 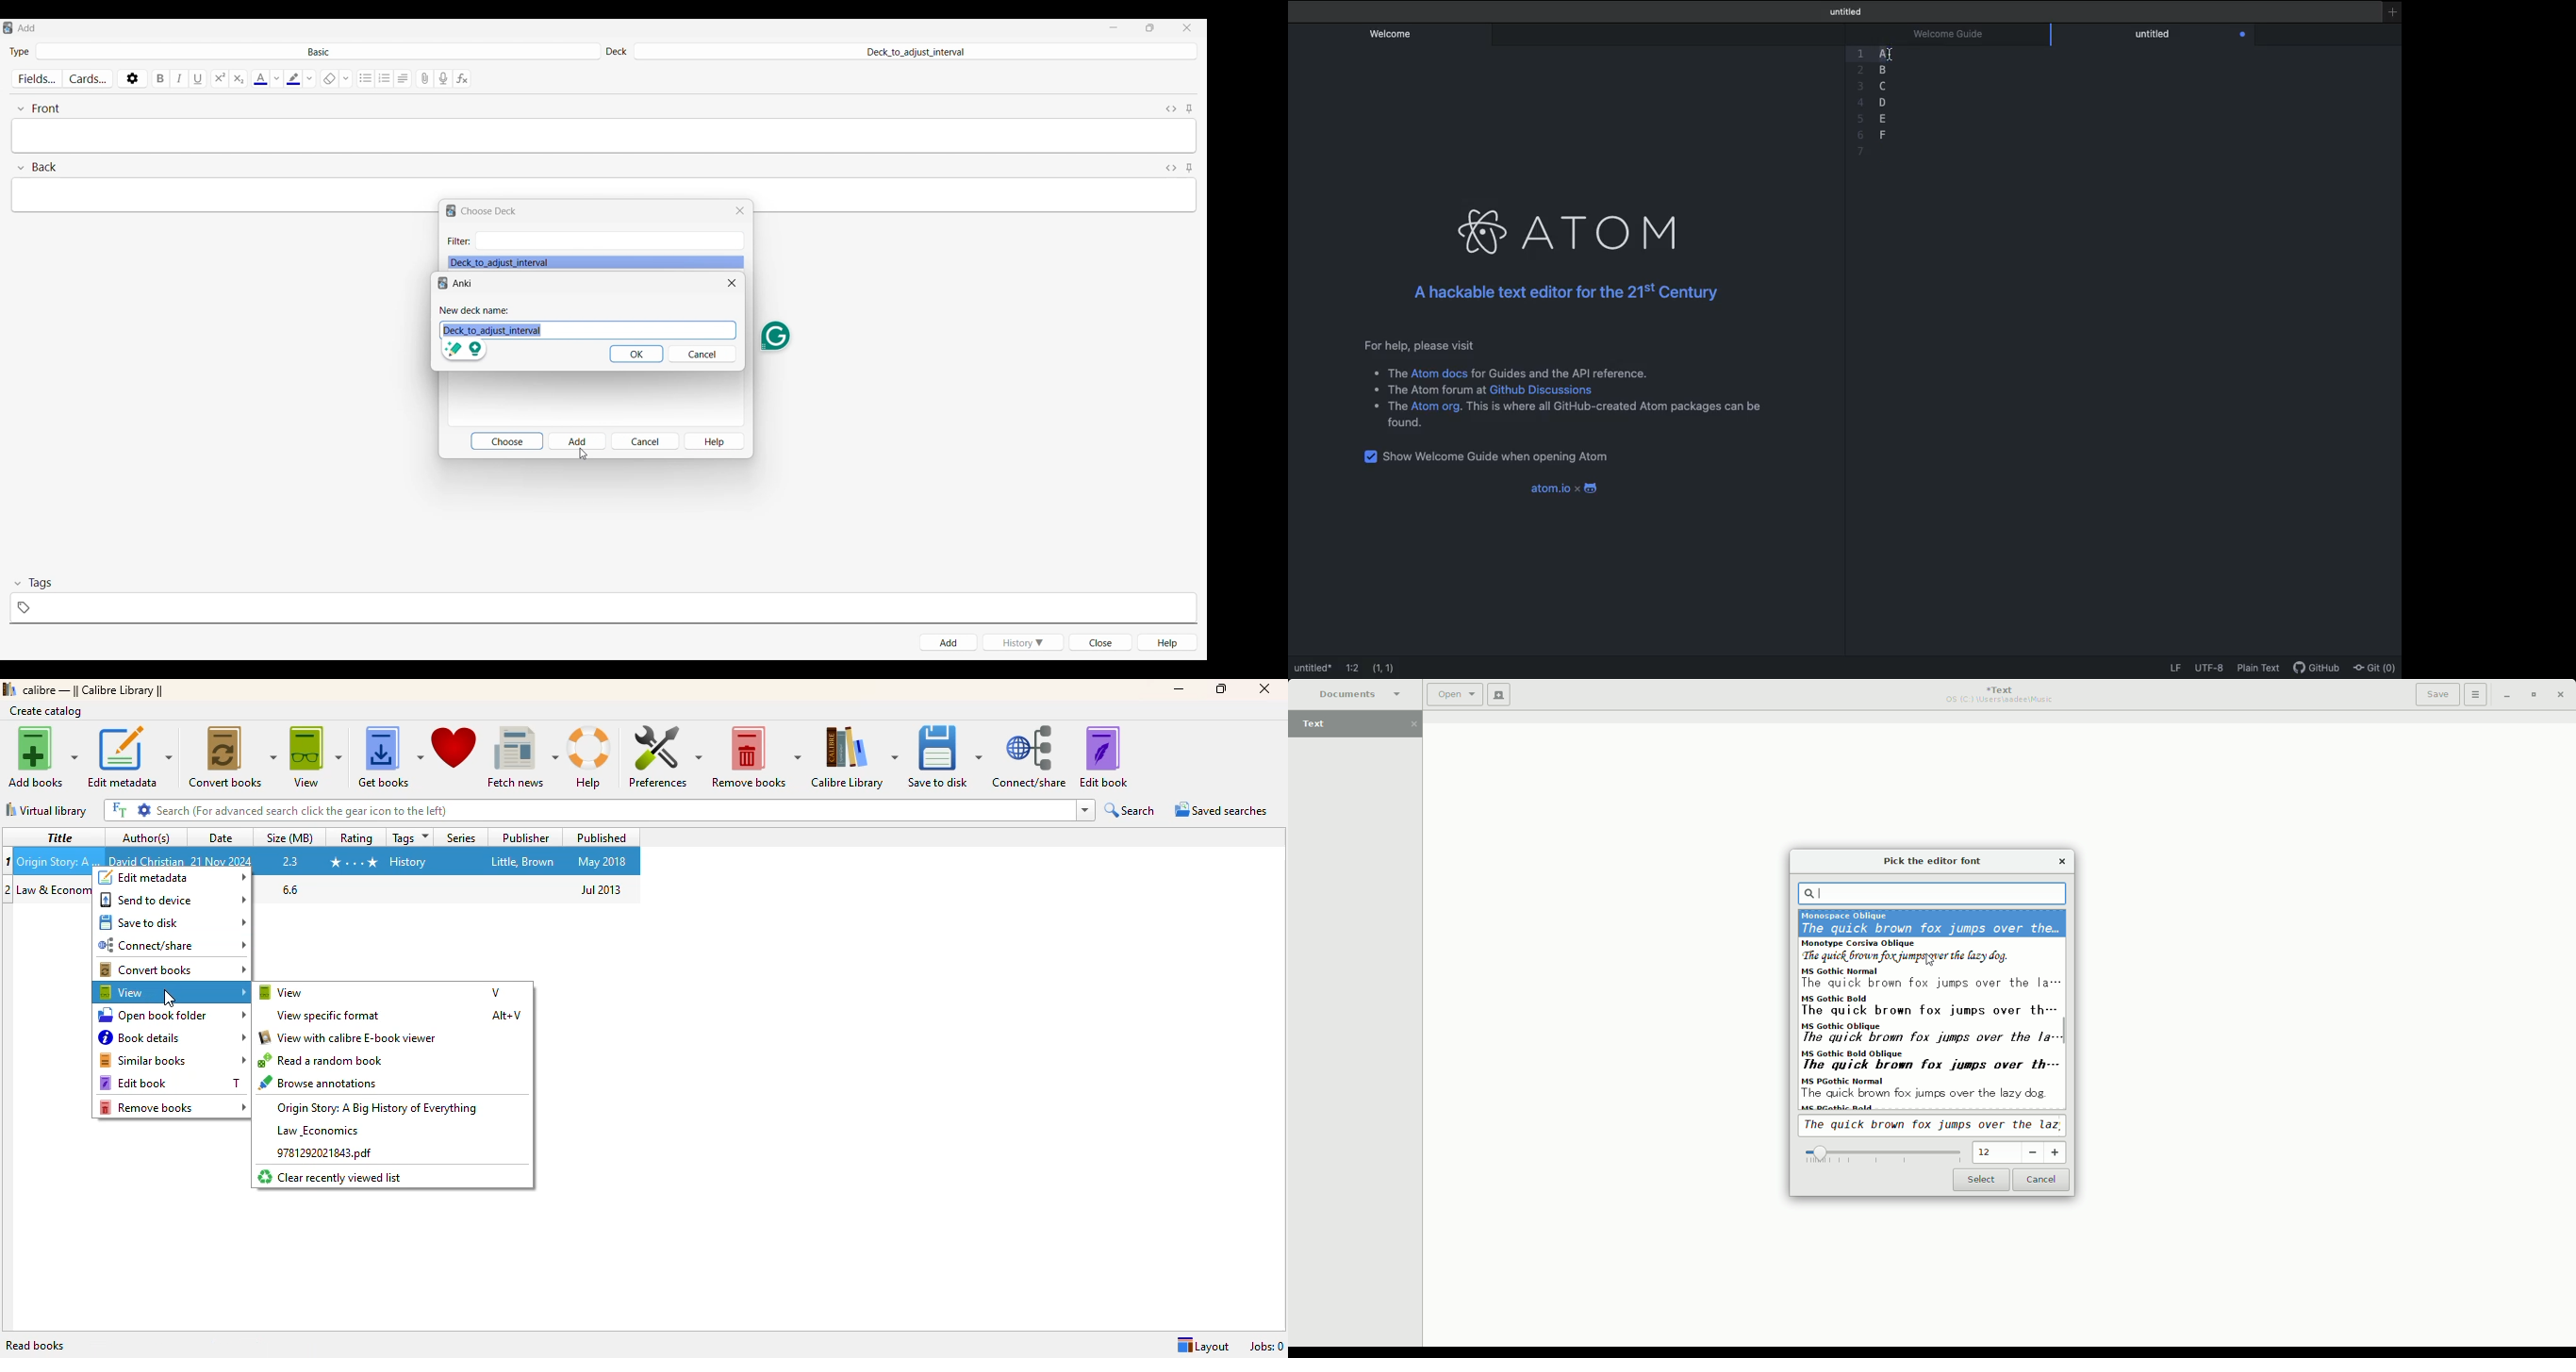 I want to click on Welcome guide, so click(x=1950, y=35).